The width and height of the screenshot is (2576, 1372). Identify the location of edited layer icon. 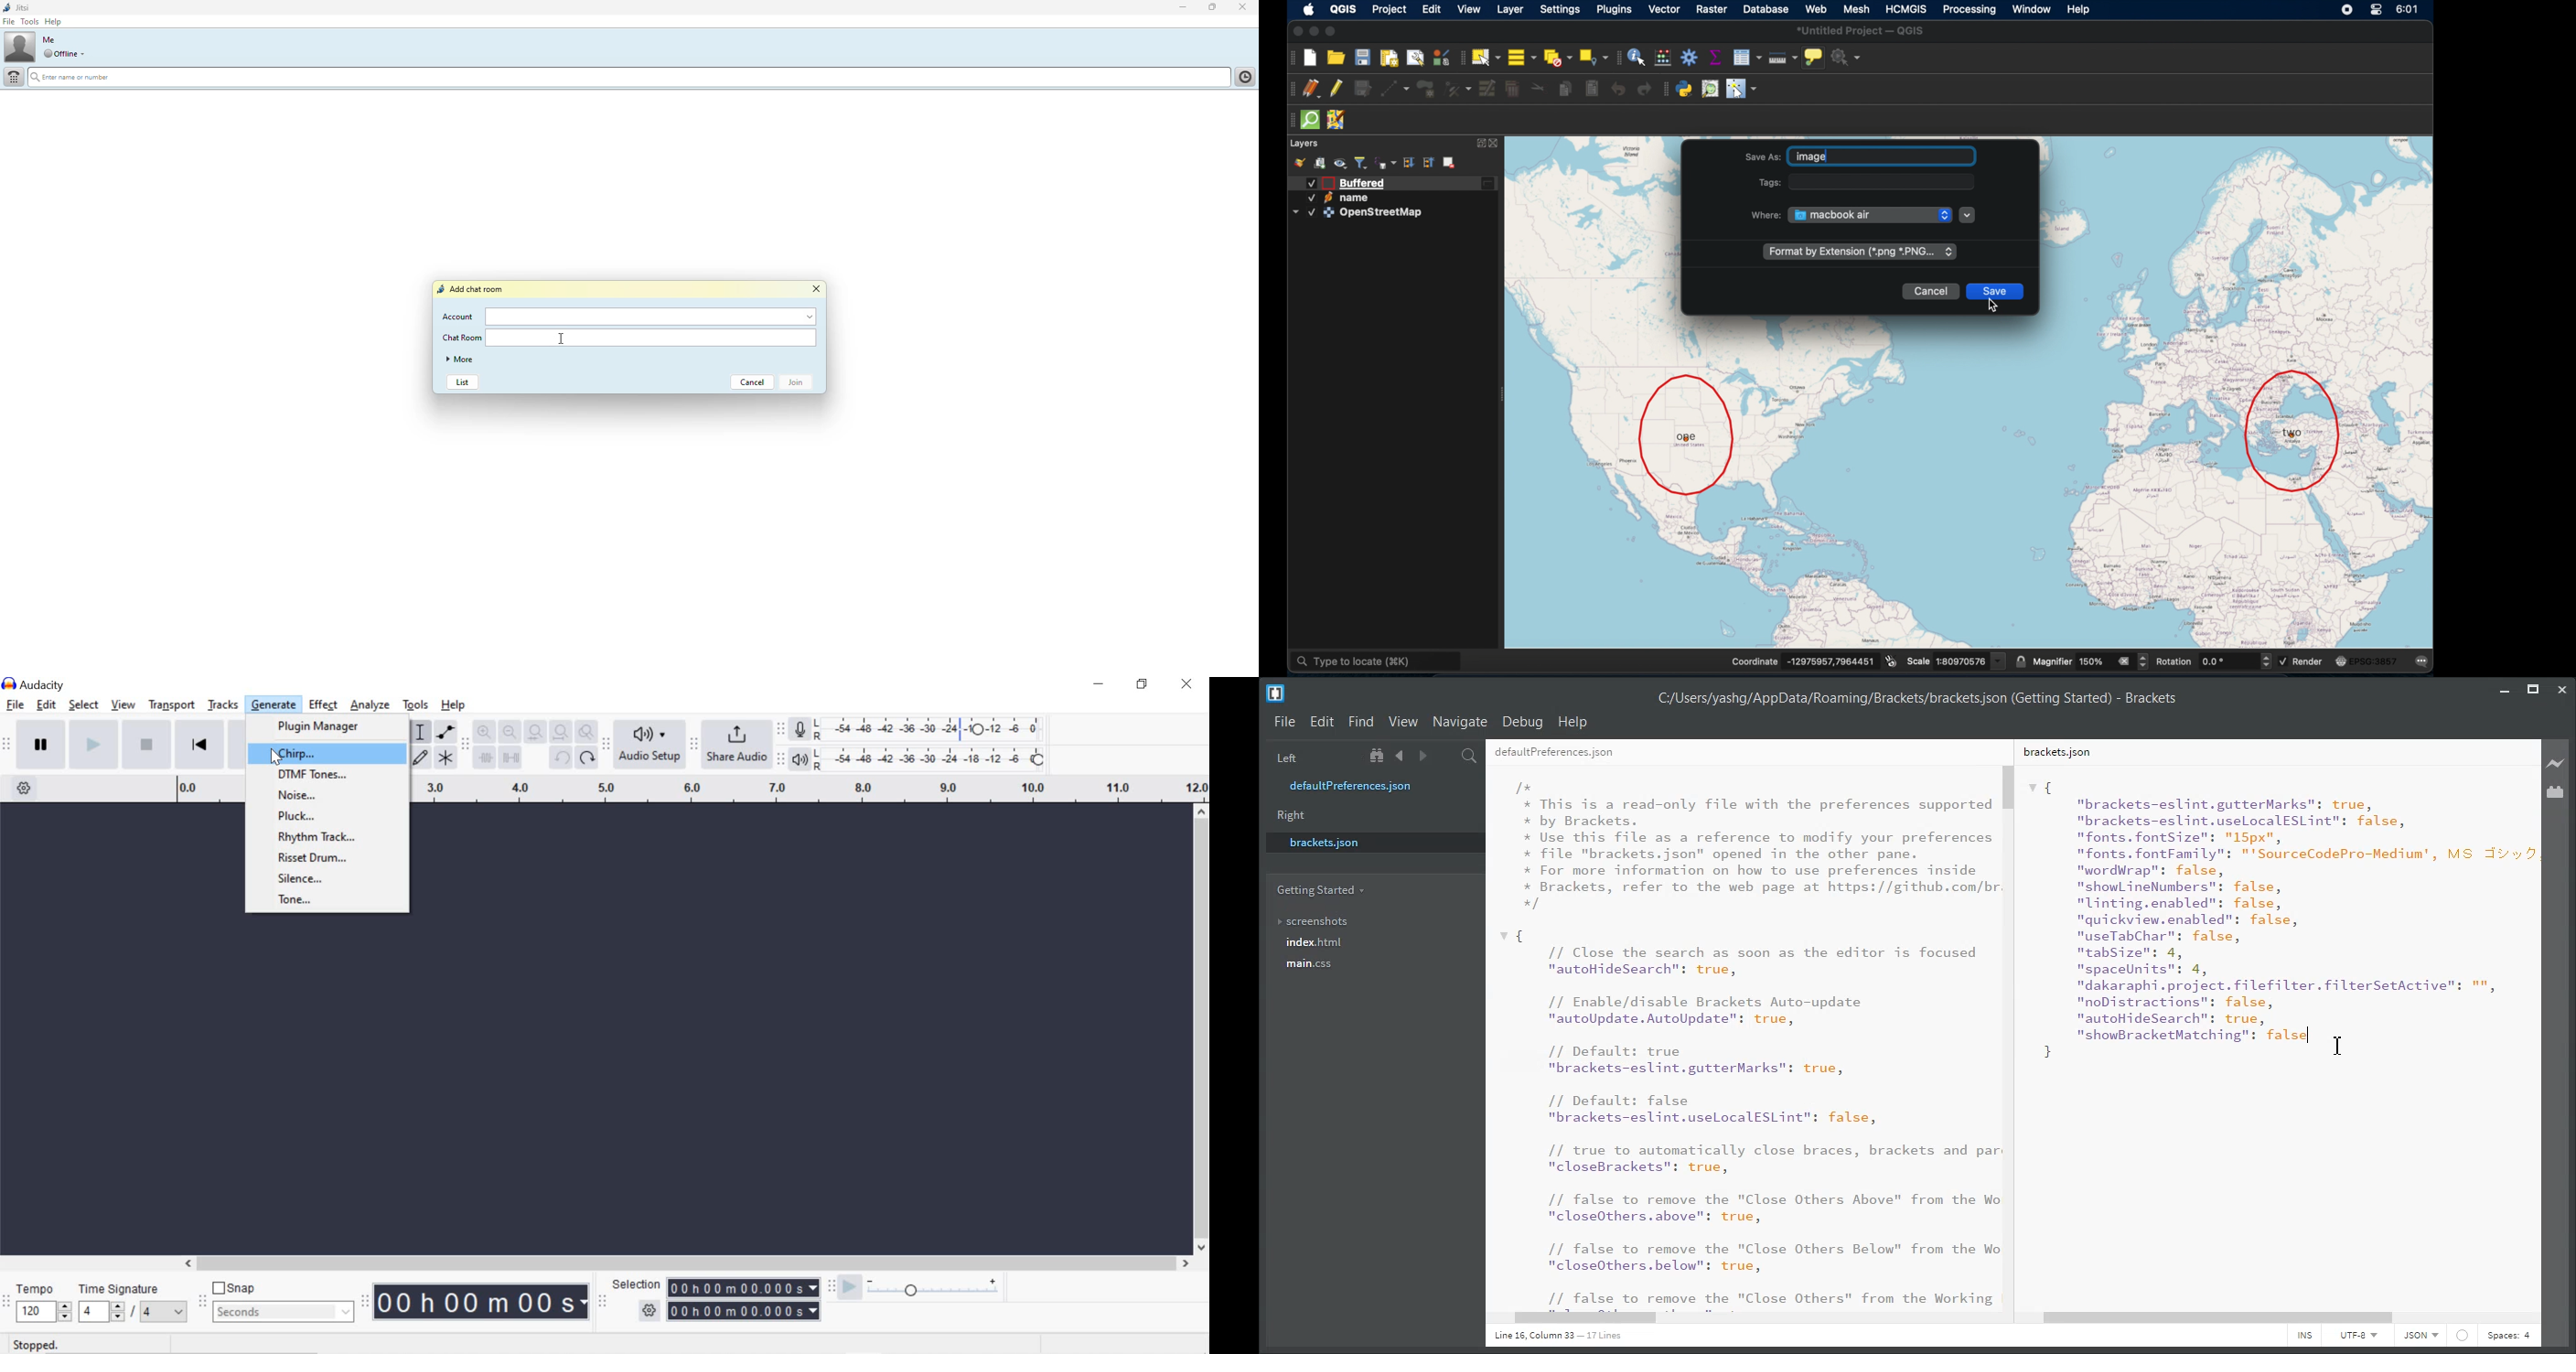
(1490, 184).